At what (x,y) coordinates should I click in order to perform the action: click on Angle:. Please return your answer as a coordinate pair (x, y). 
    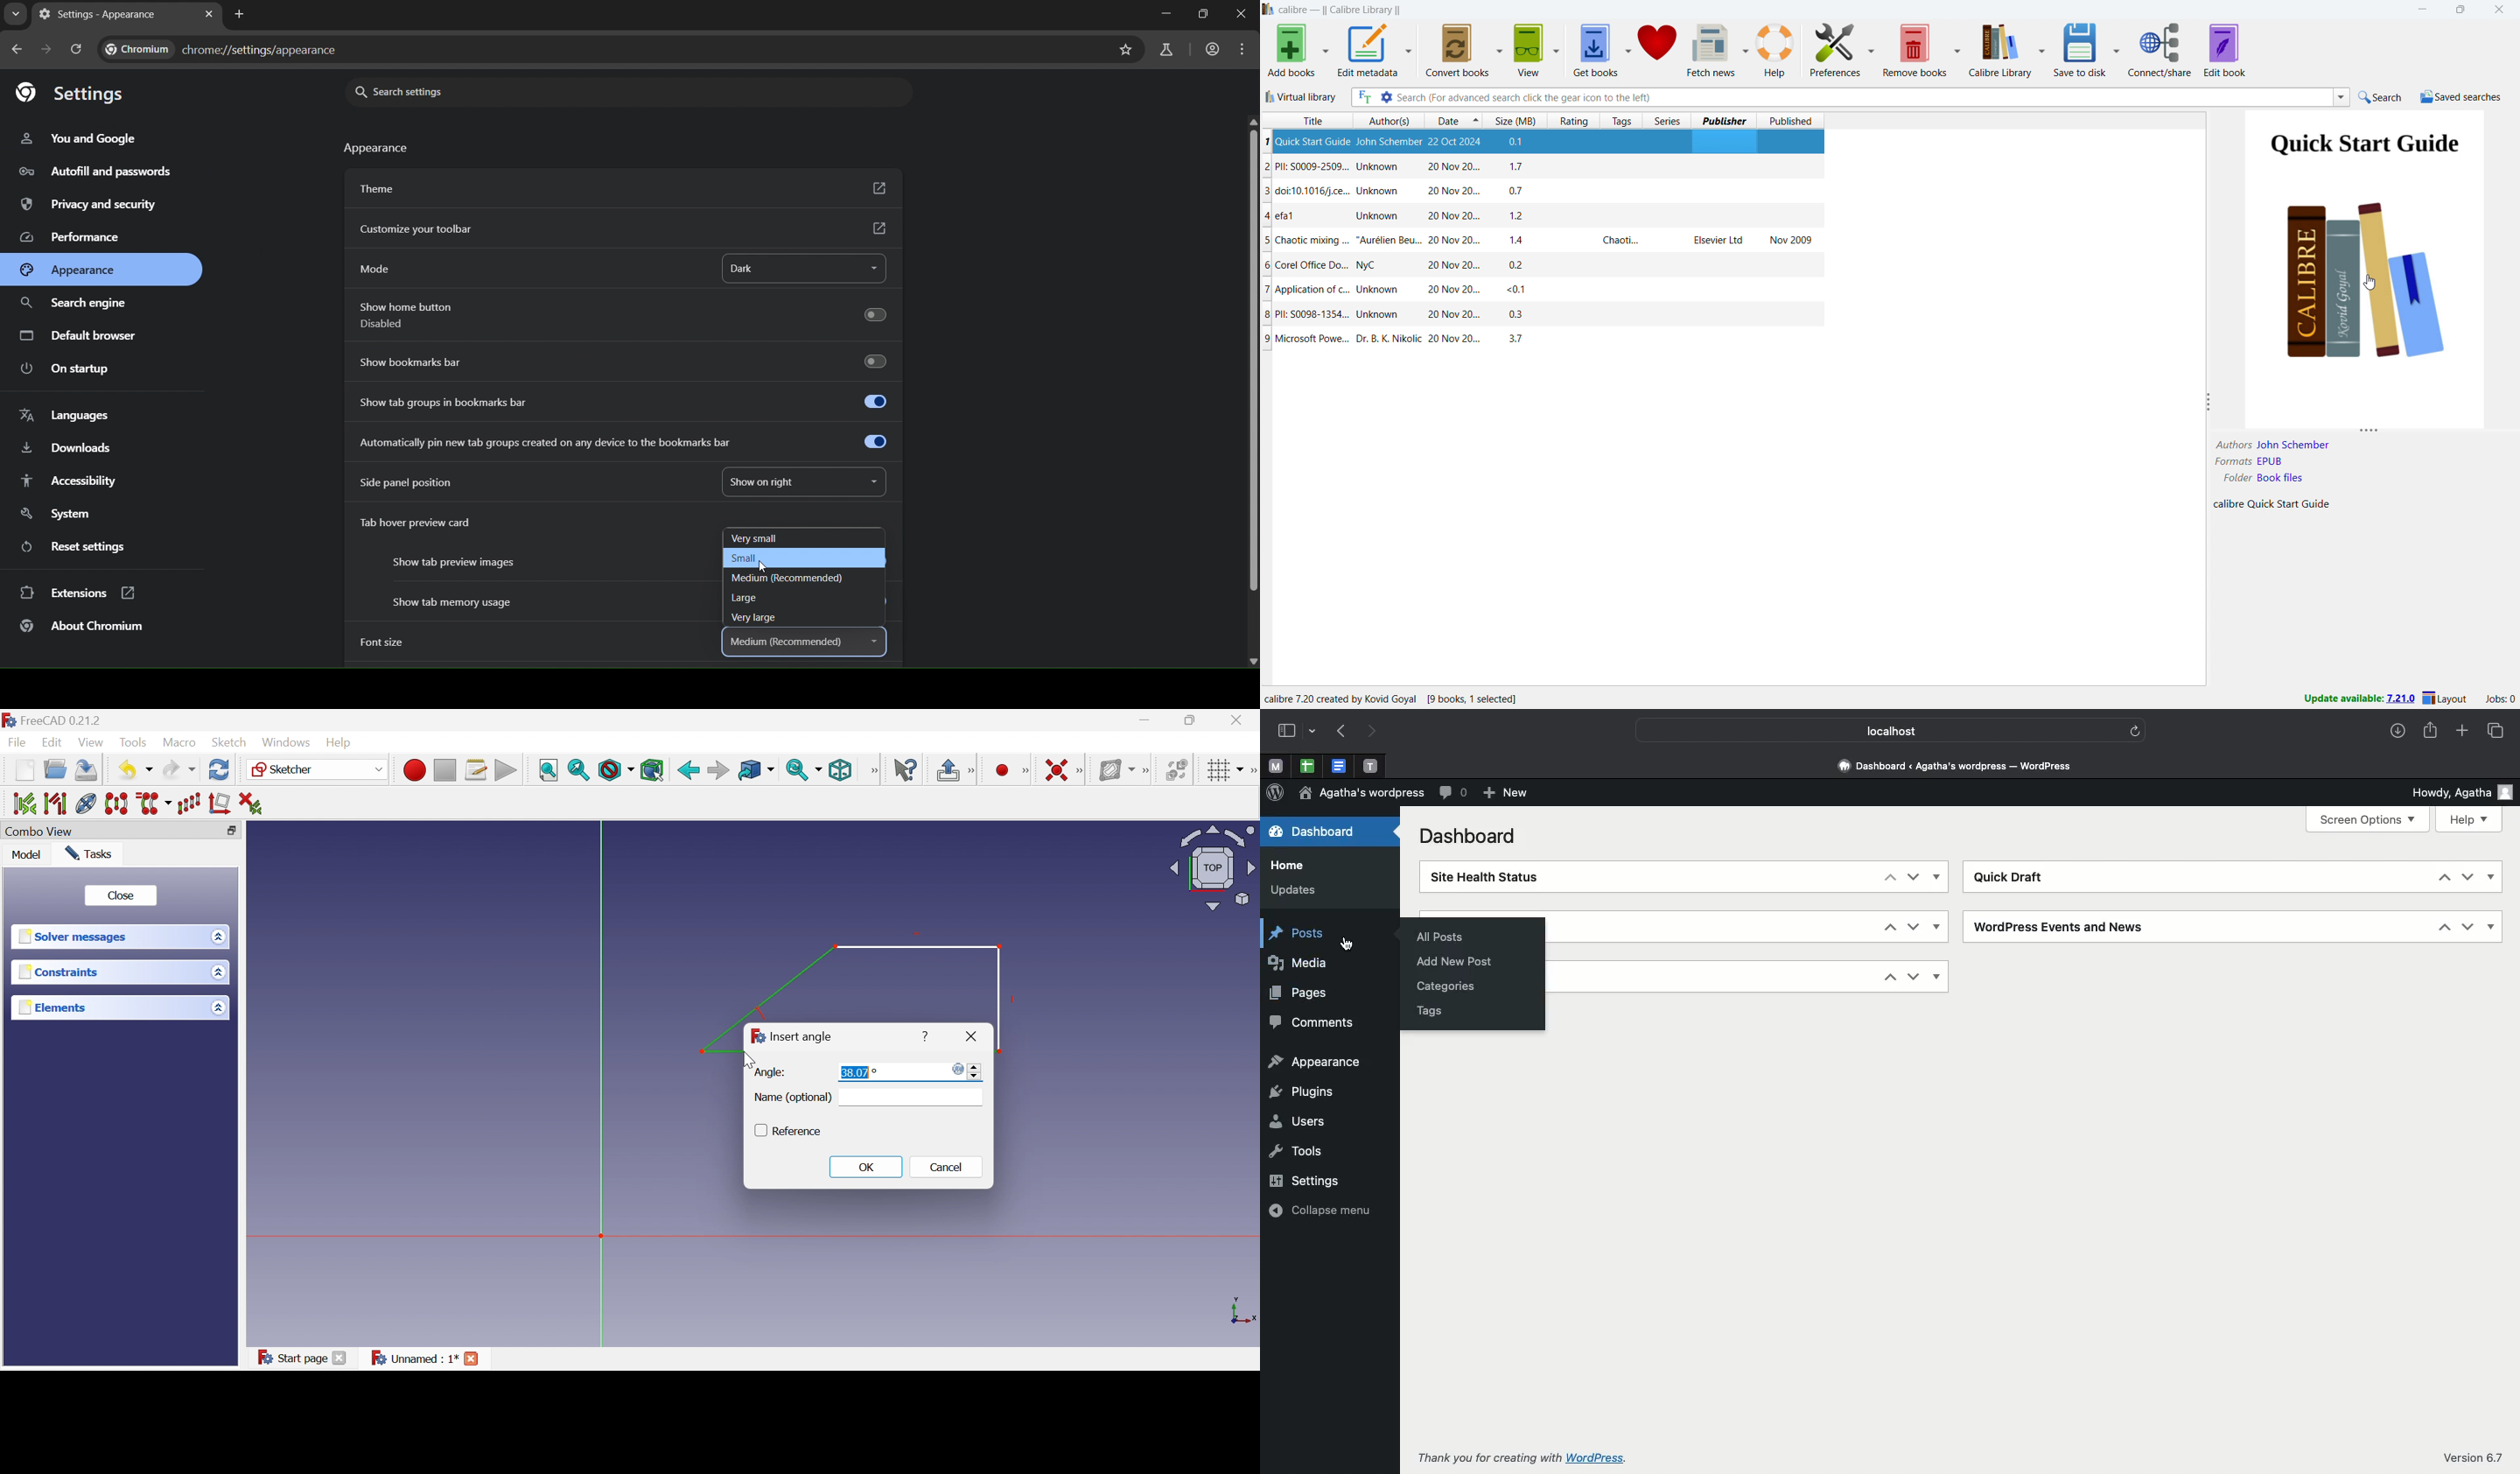
    Looking at the image, I should click on (770, 1073).